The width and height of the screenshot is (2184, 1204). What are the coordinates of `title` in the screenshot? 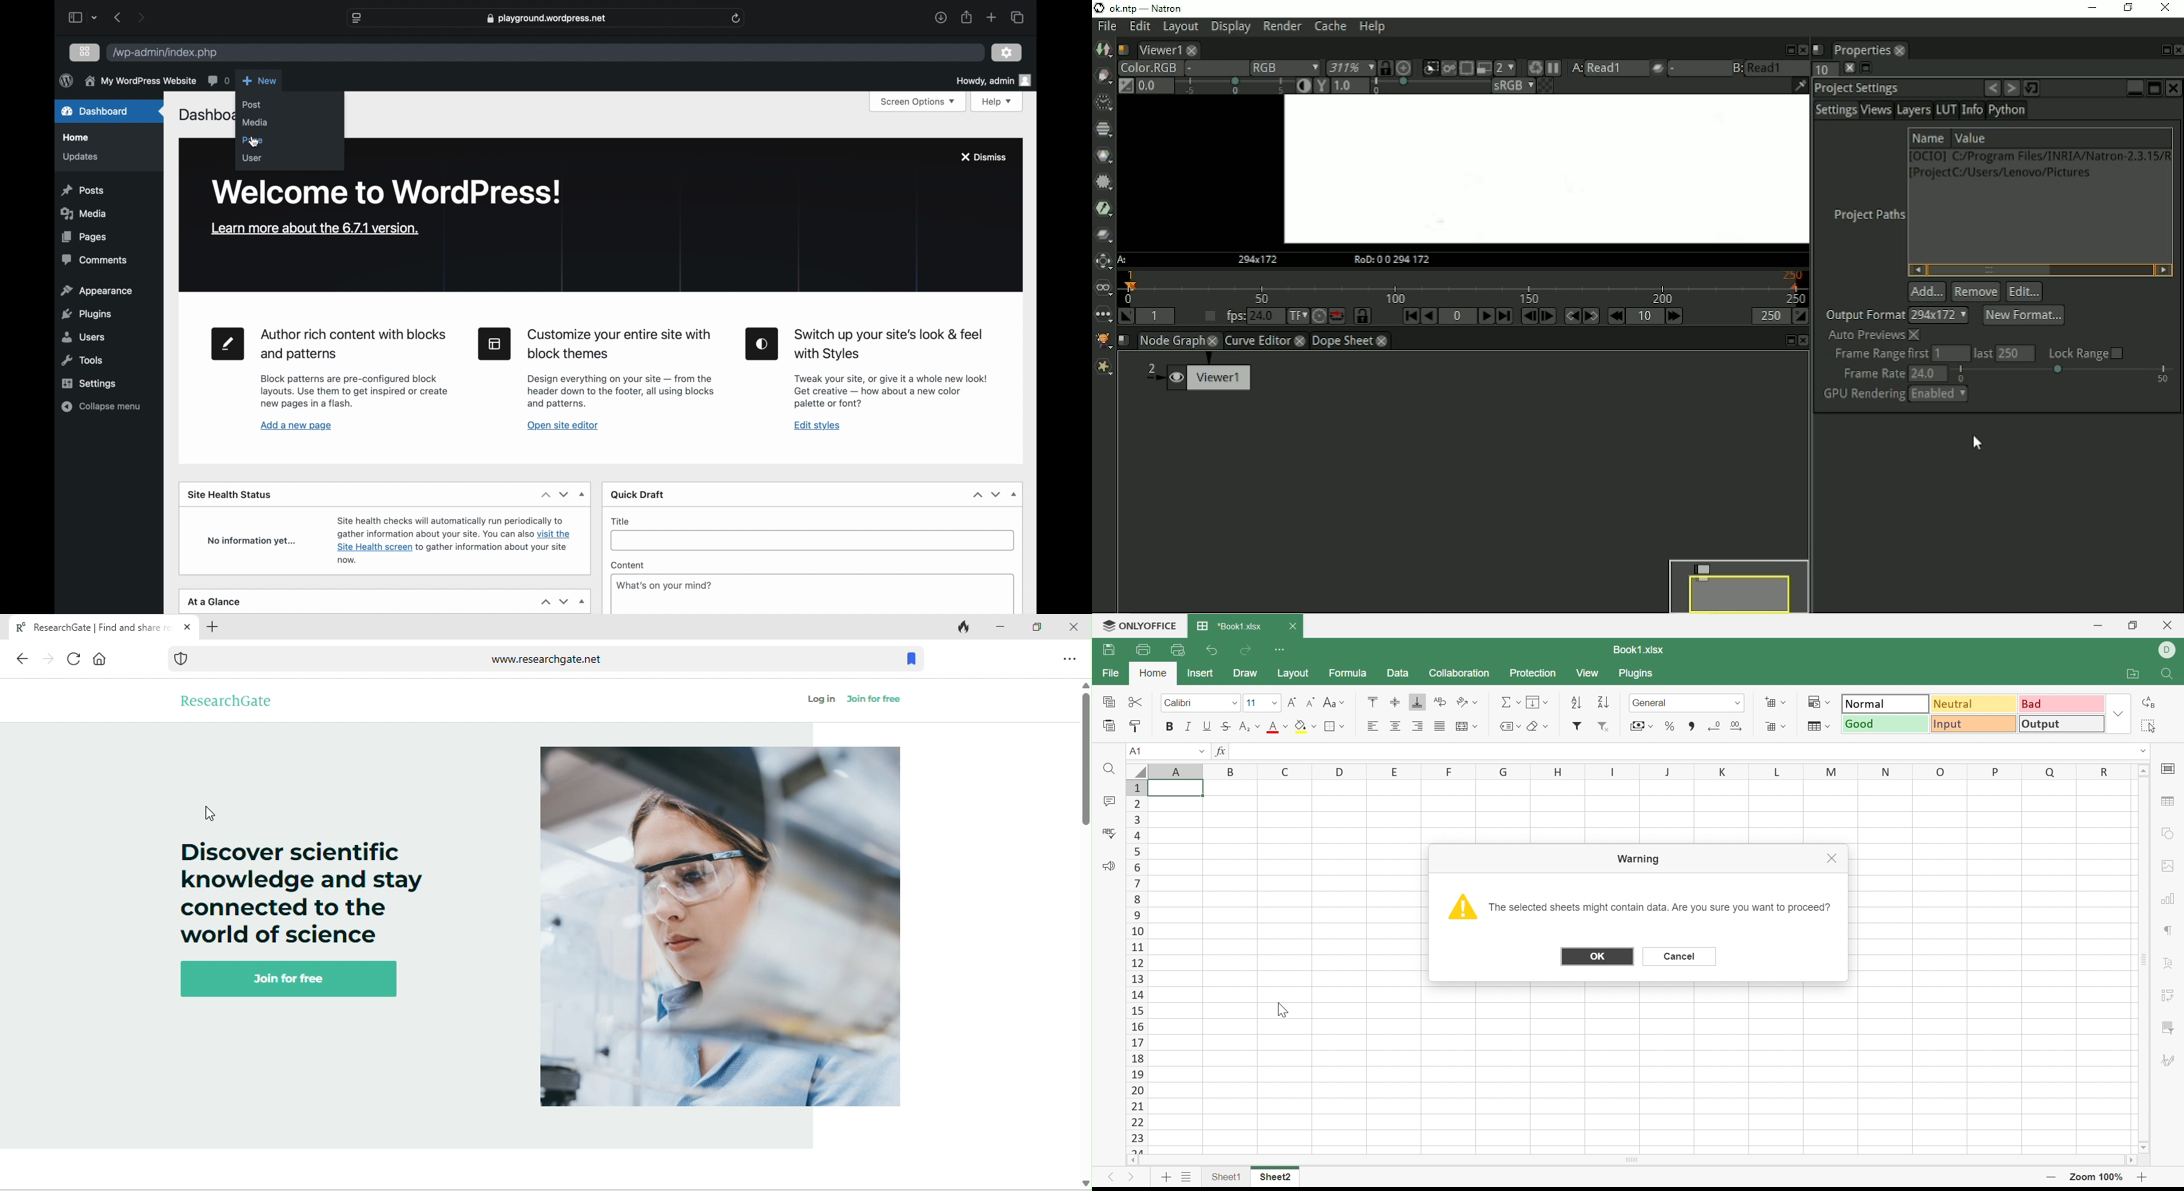 It's located at (621, 522).